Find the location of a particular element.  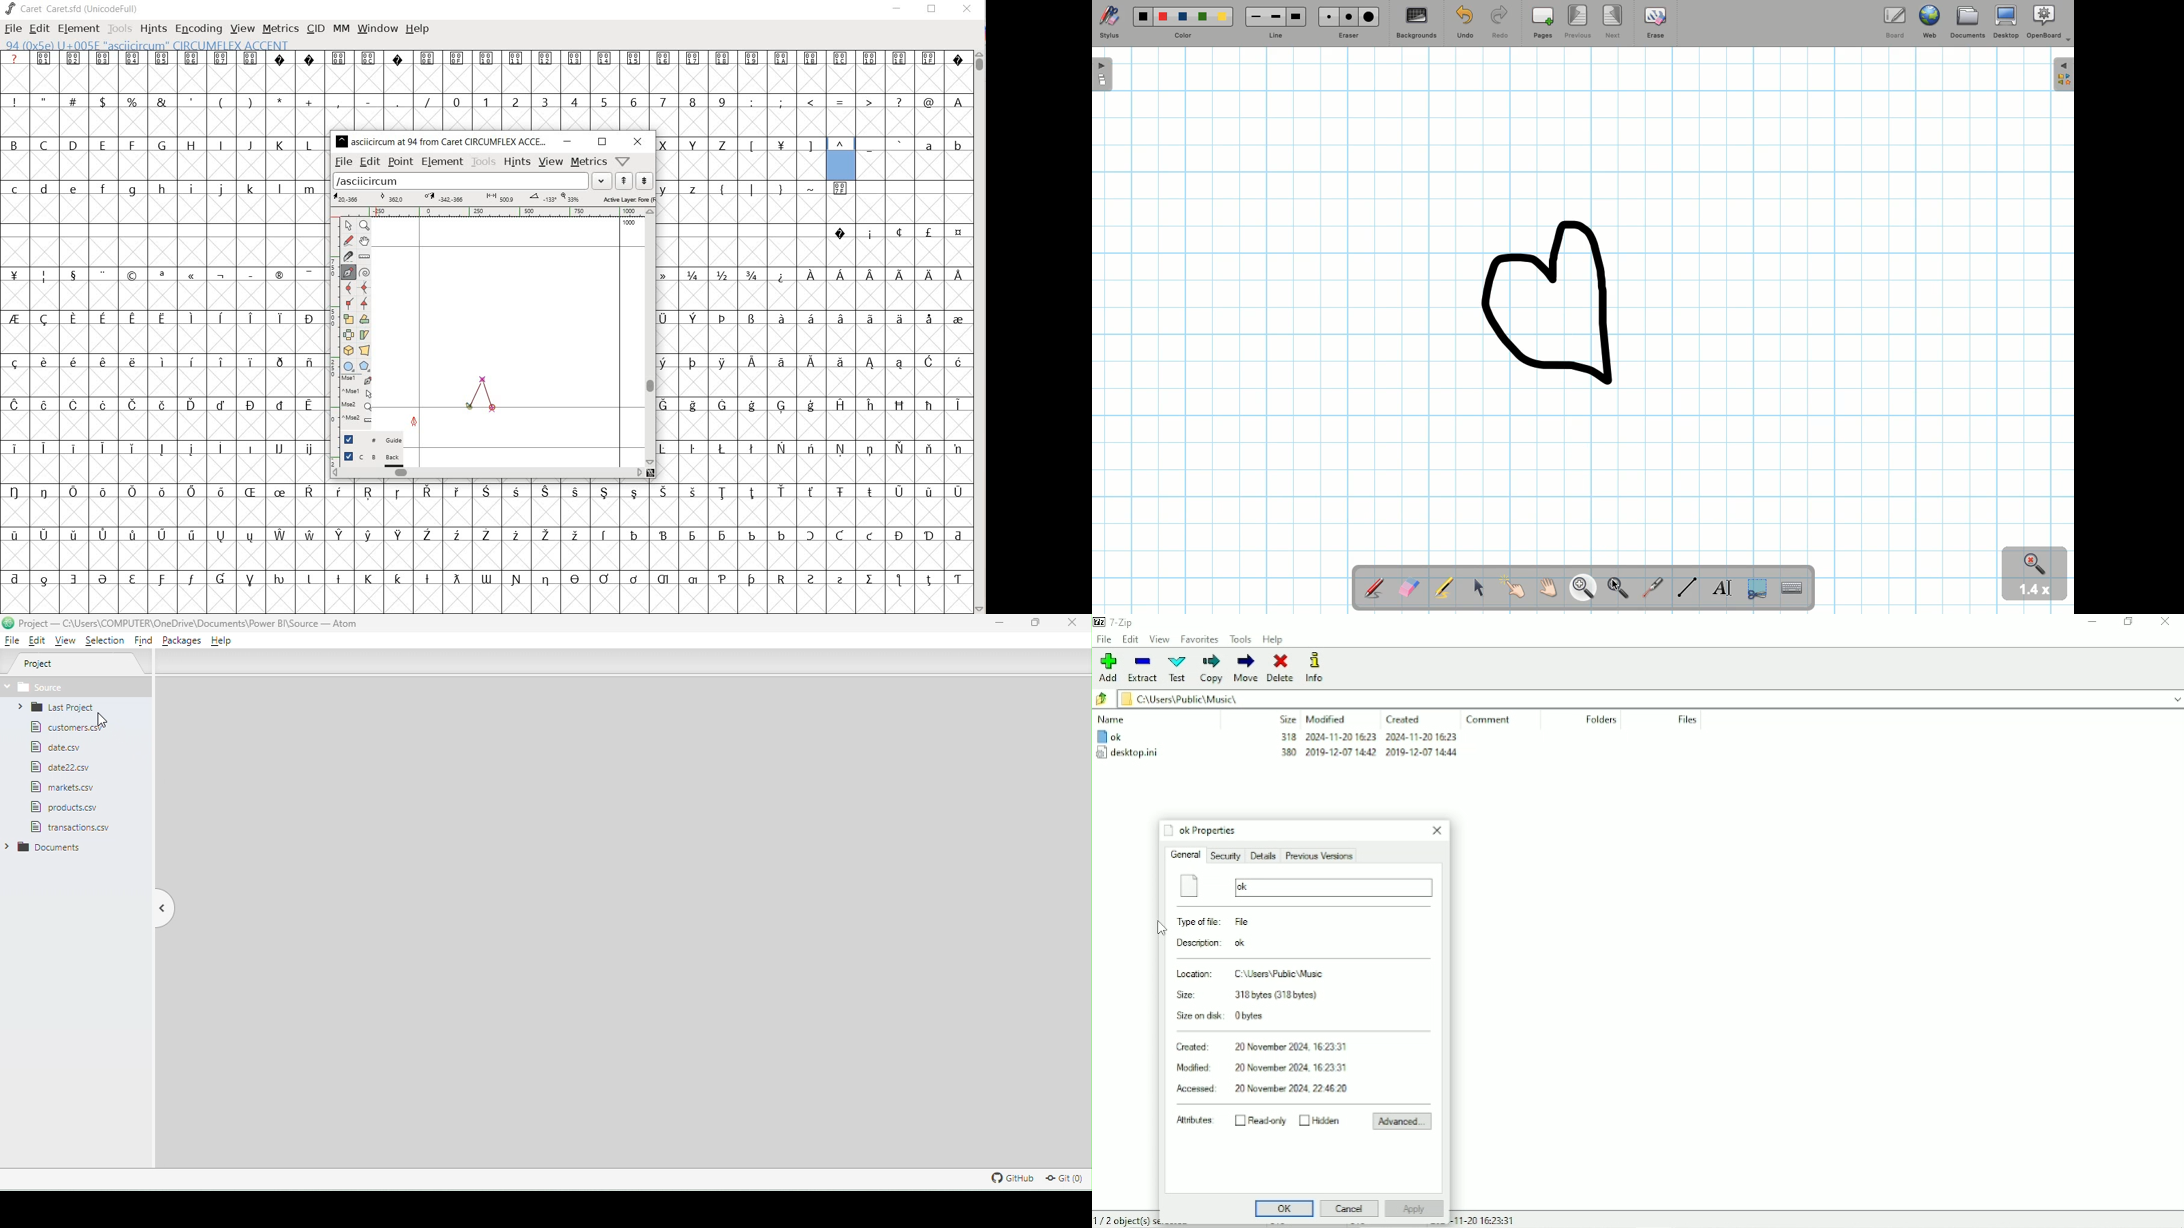

Selection is located at coordinates (105, 640).